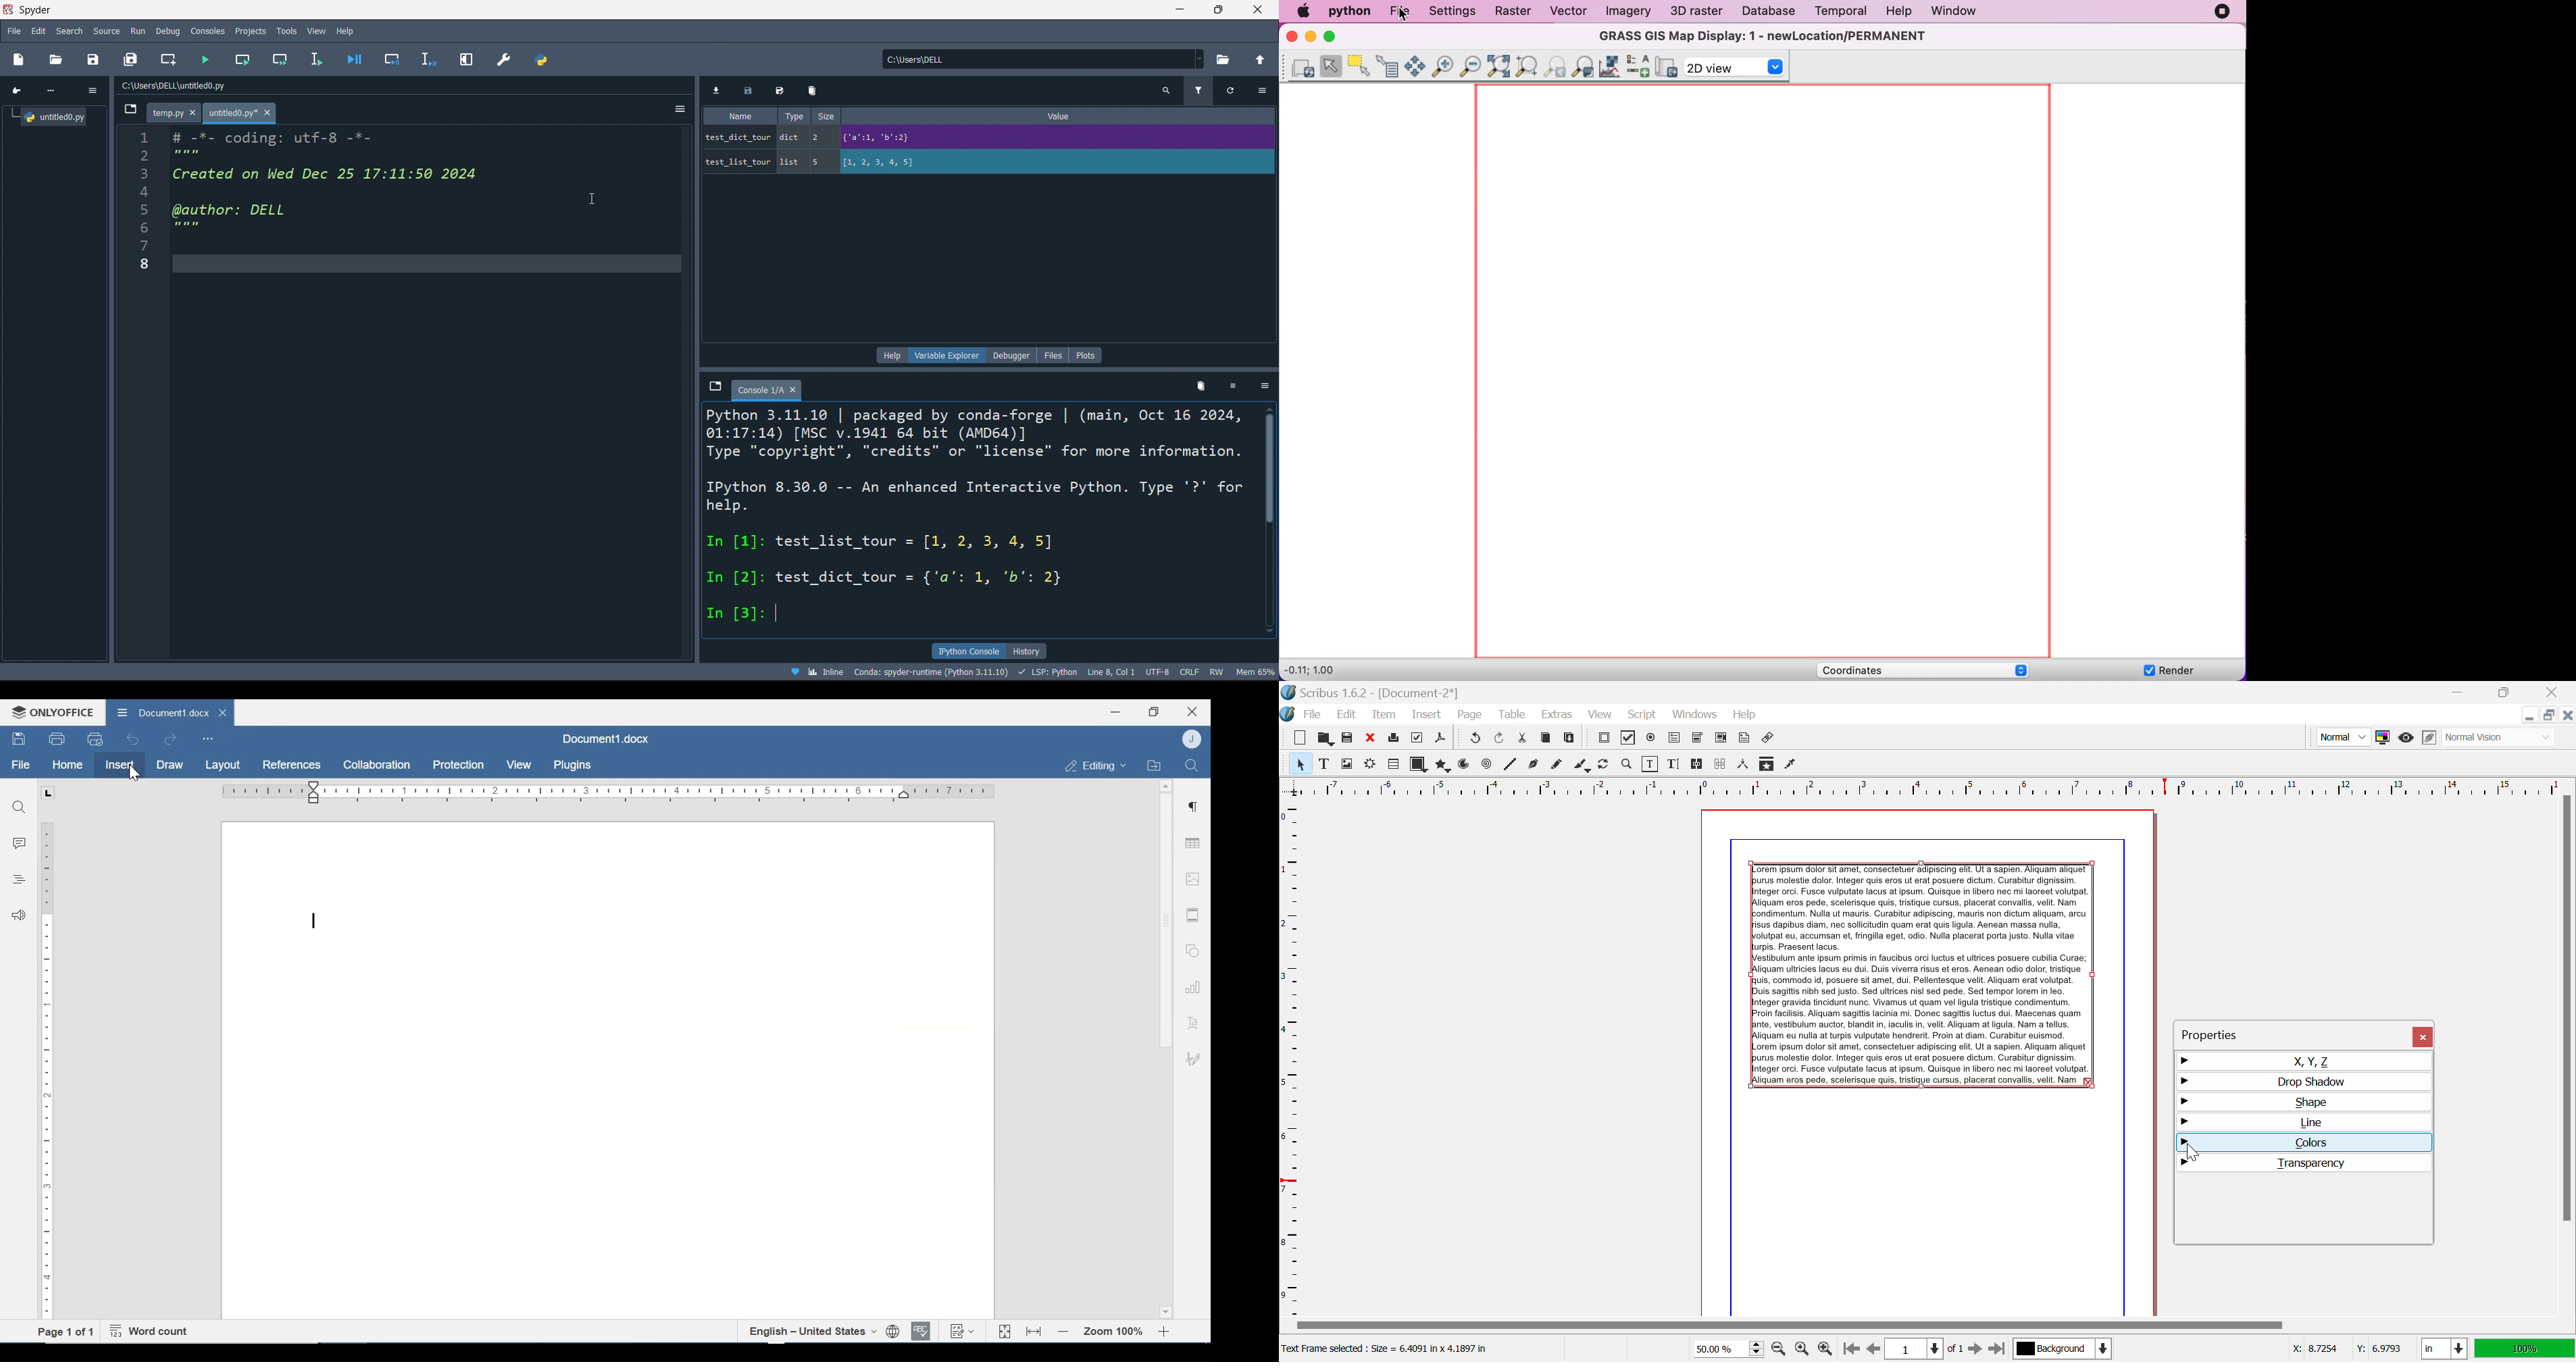  What do you see at coordinates (1746, 715) in the screenshot?
I see `Help` at bounding box center [1746, 715].